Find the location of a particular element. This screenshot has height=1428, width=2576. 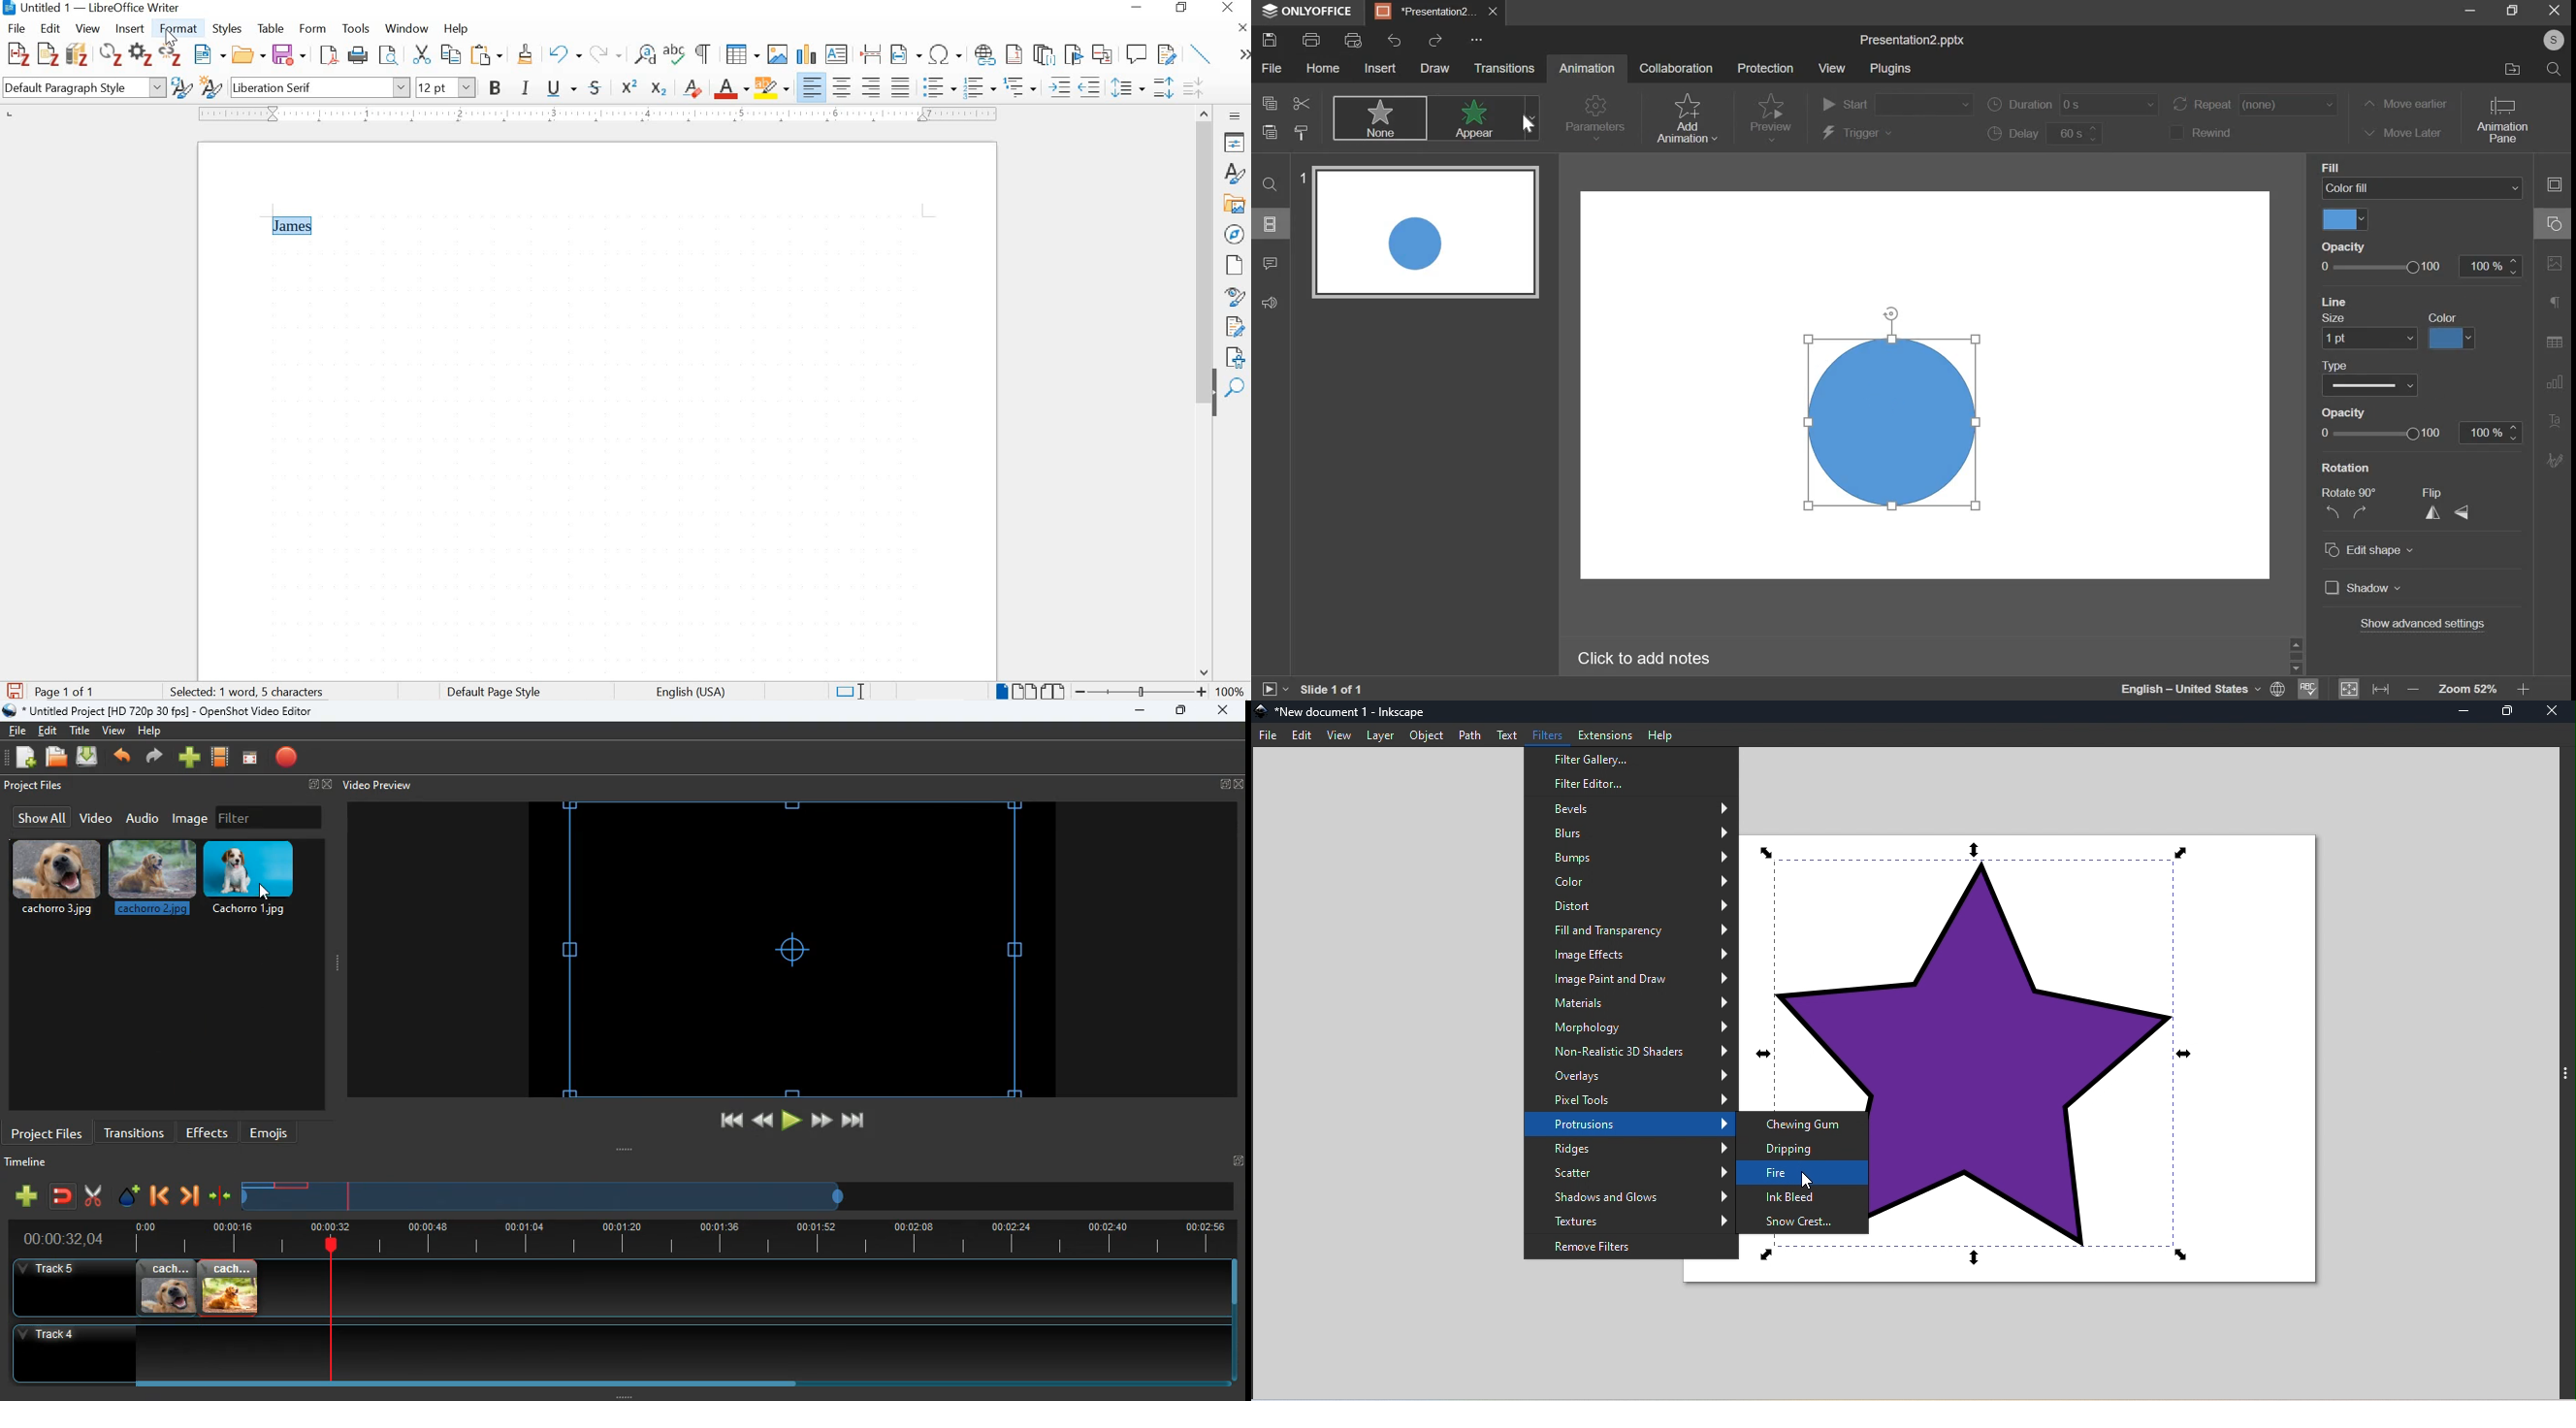

align right is located at coordinates (874, 87).